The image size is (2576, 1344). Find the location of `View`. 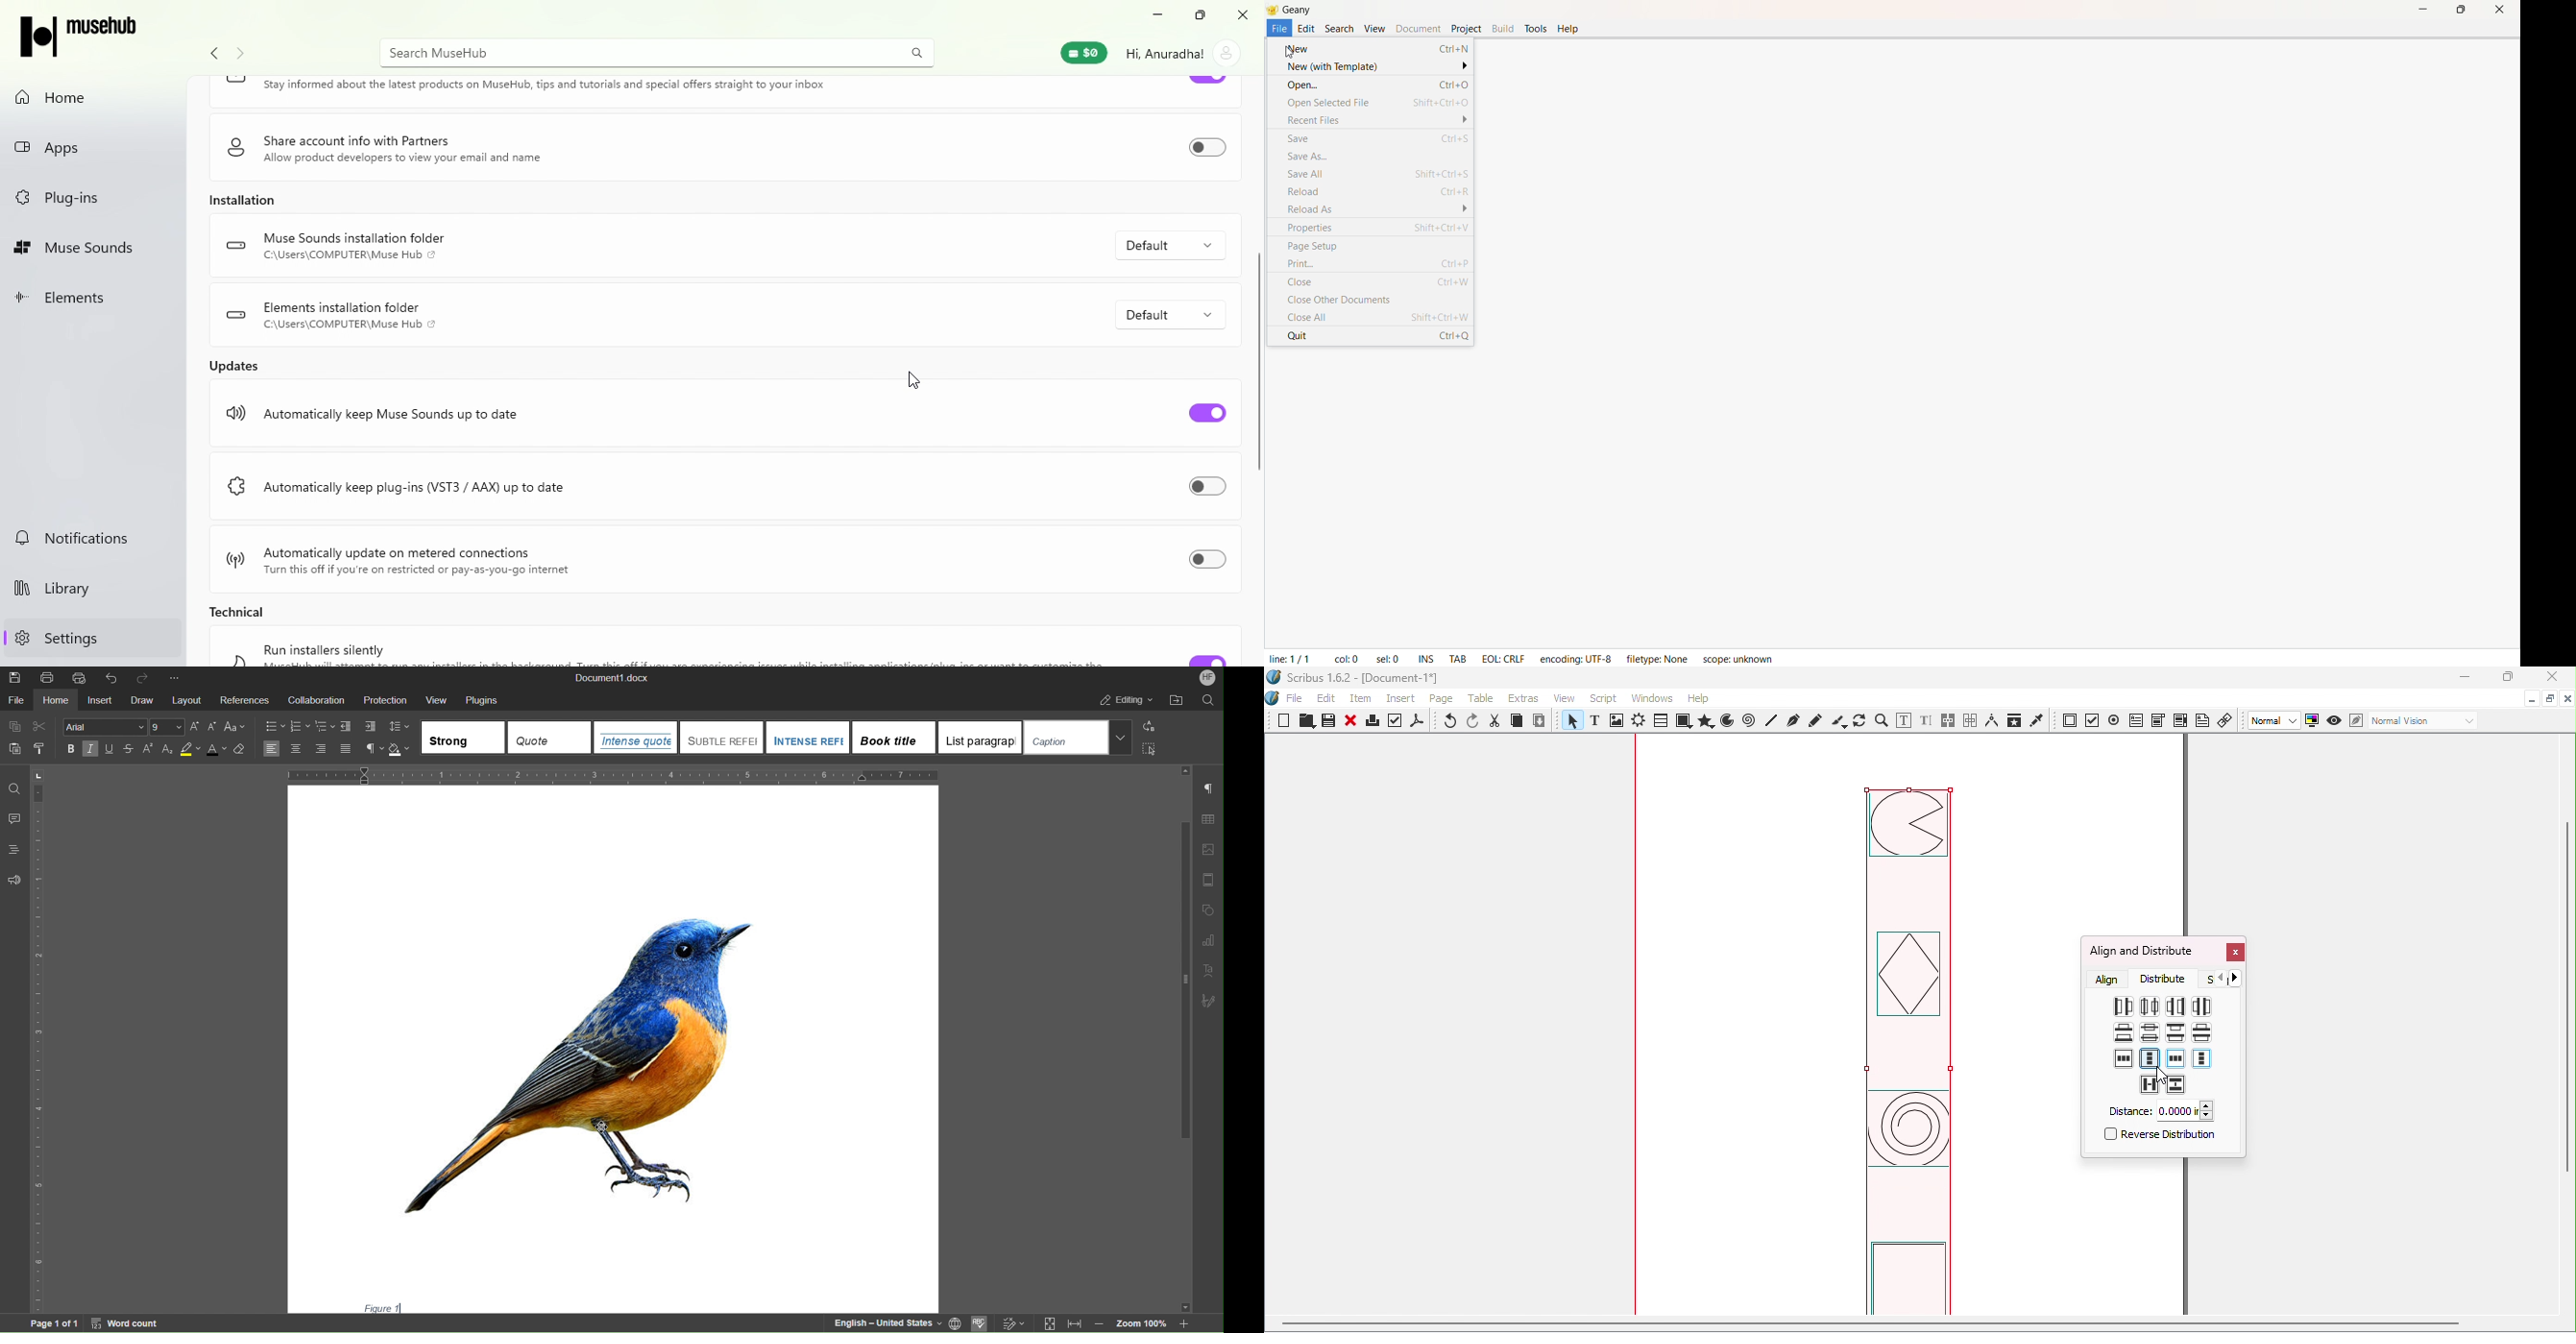

View is located at coordinates (1568, 697).